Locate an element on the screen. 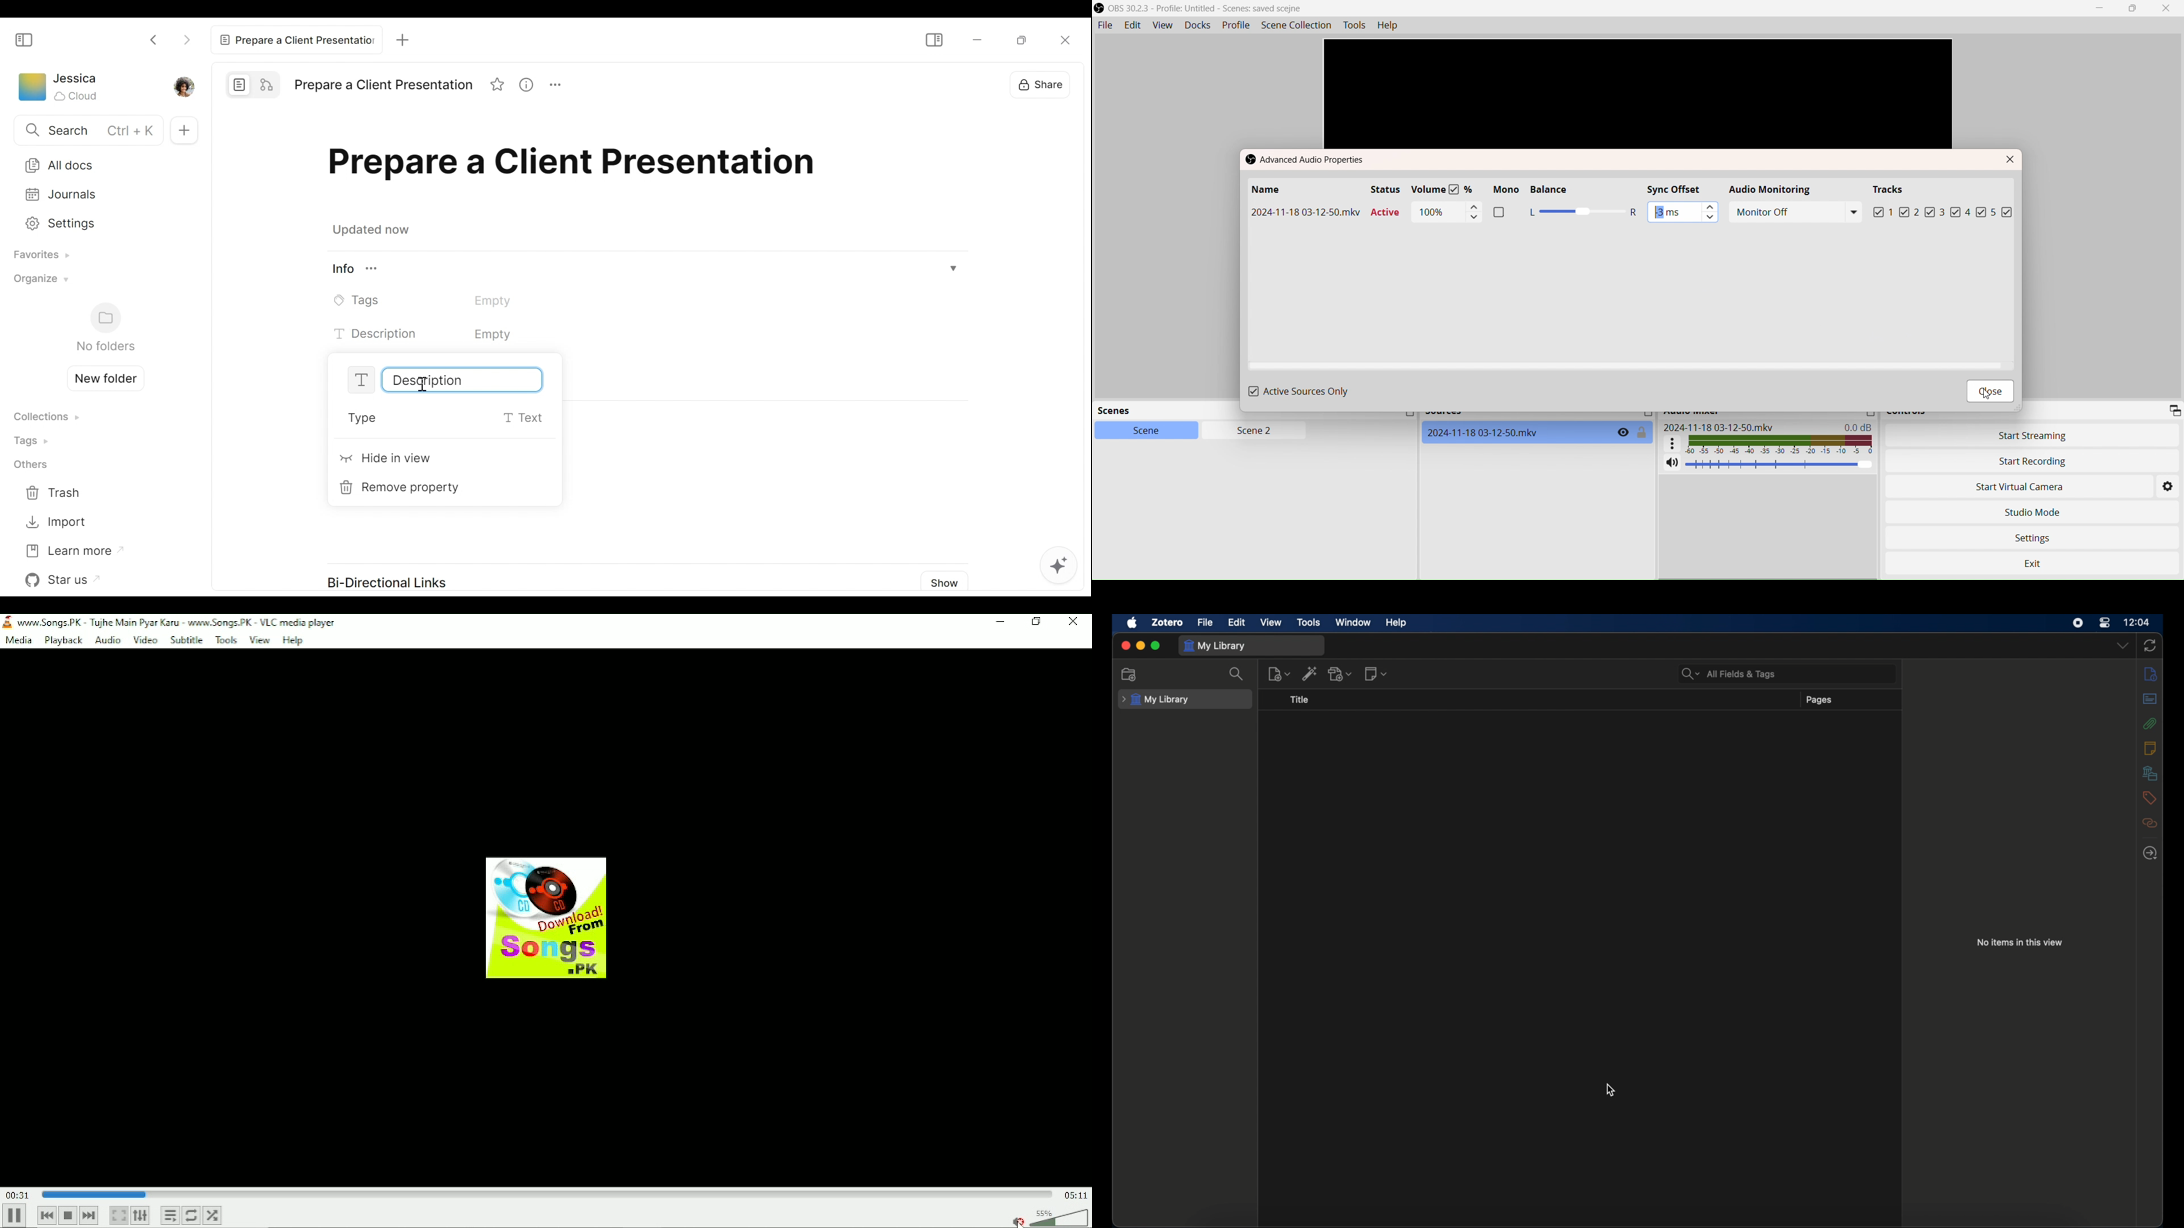  Playback is located at coordinates (62, 640).